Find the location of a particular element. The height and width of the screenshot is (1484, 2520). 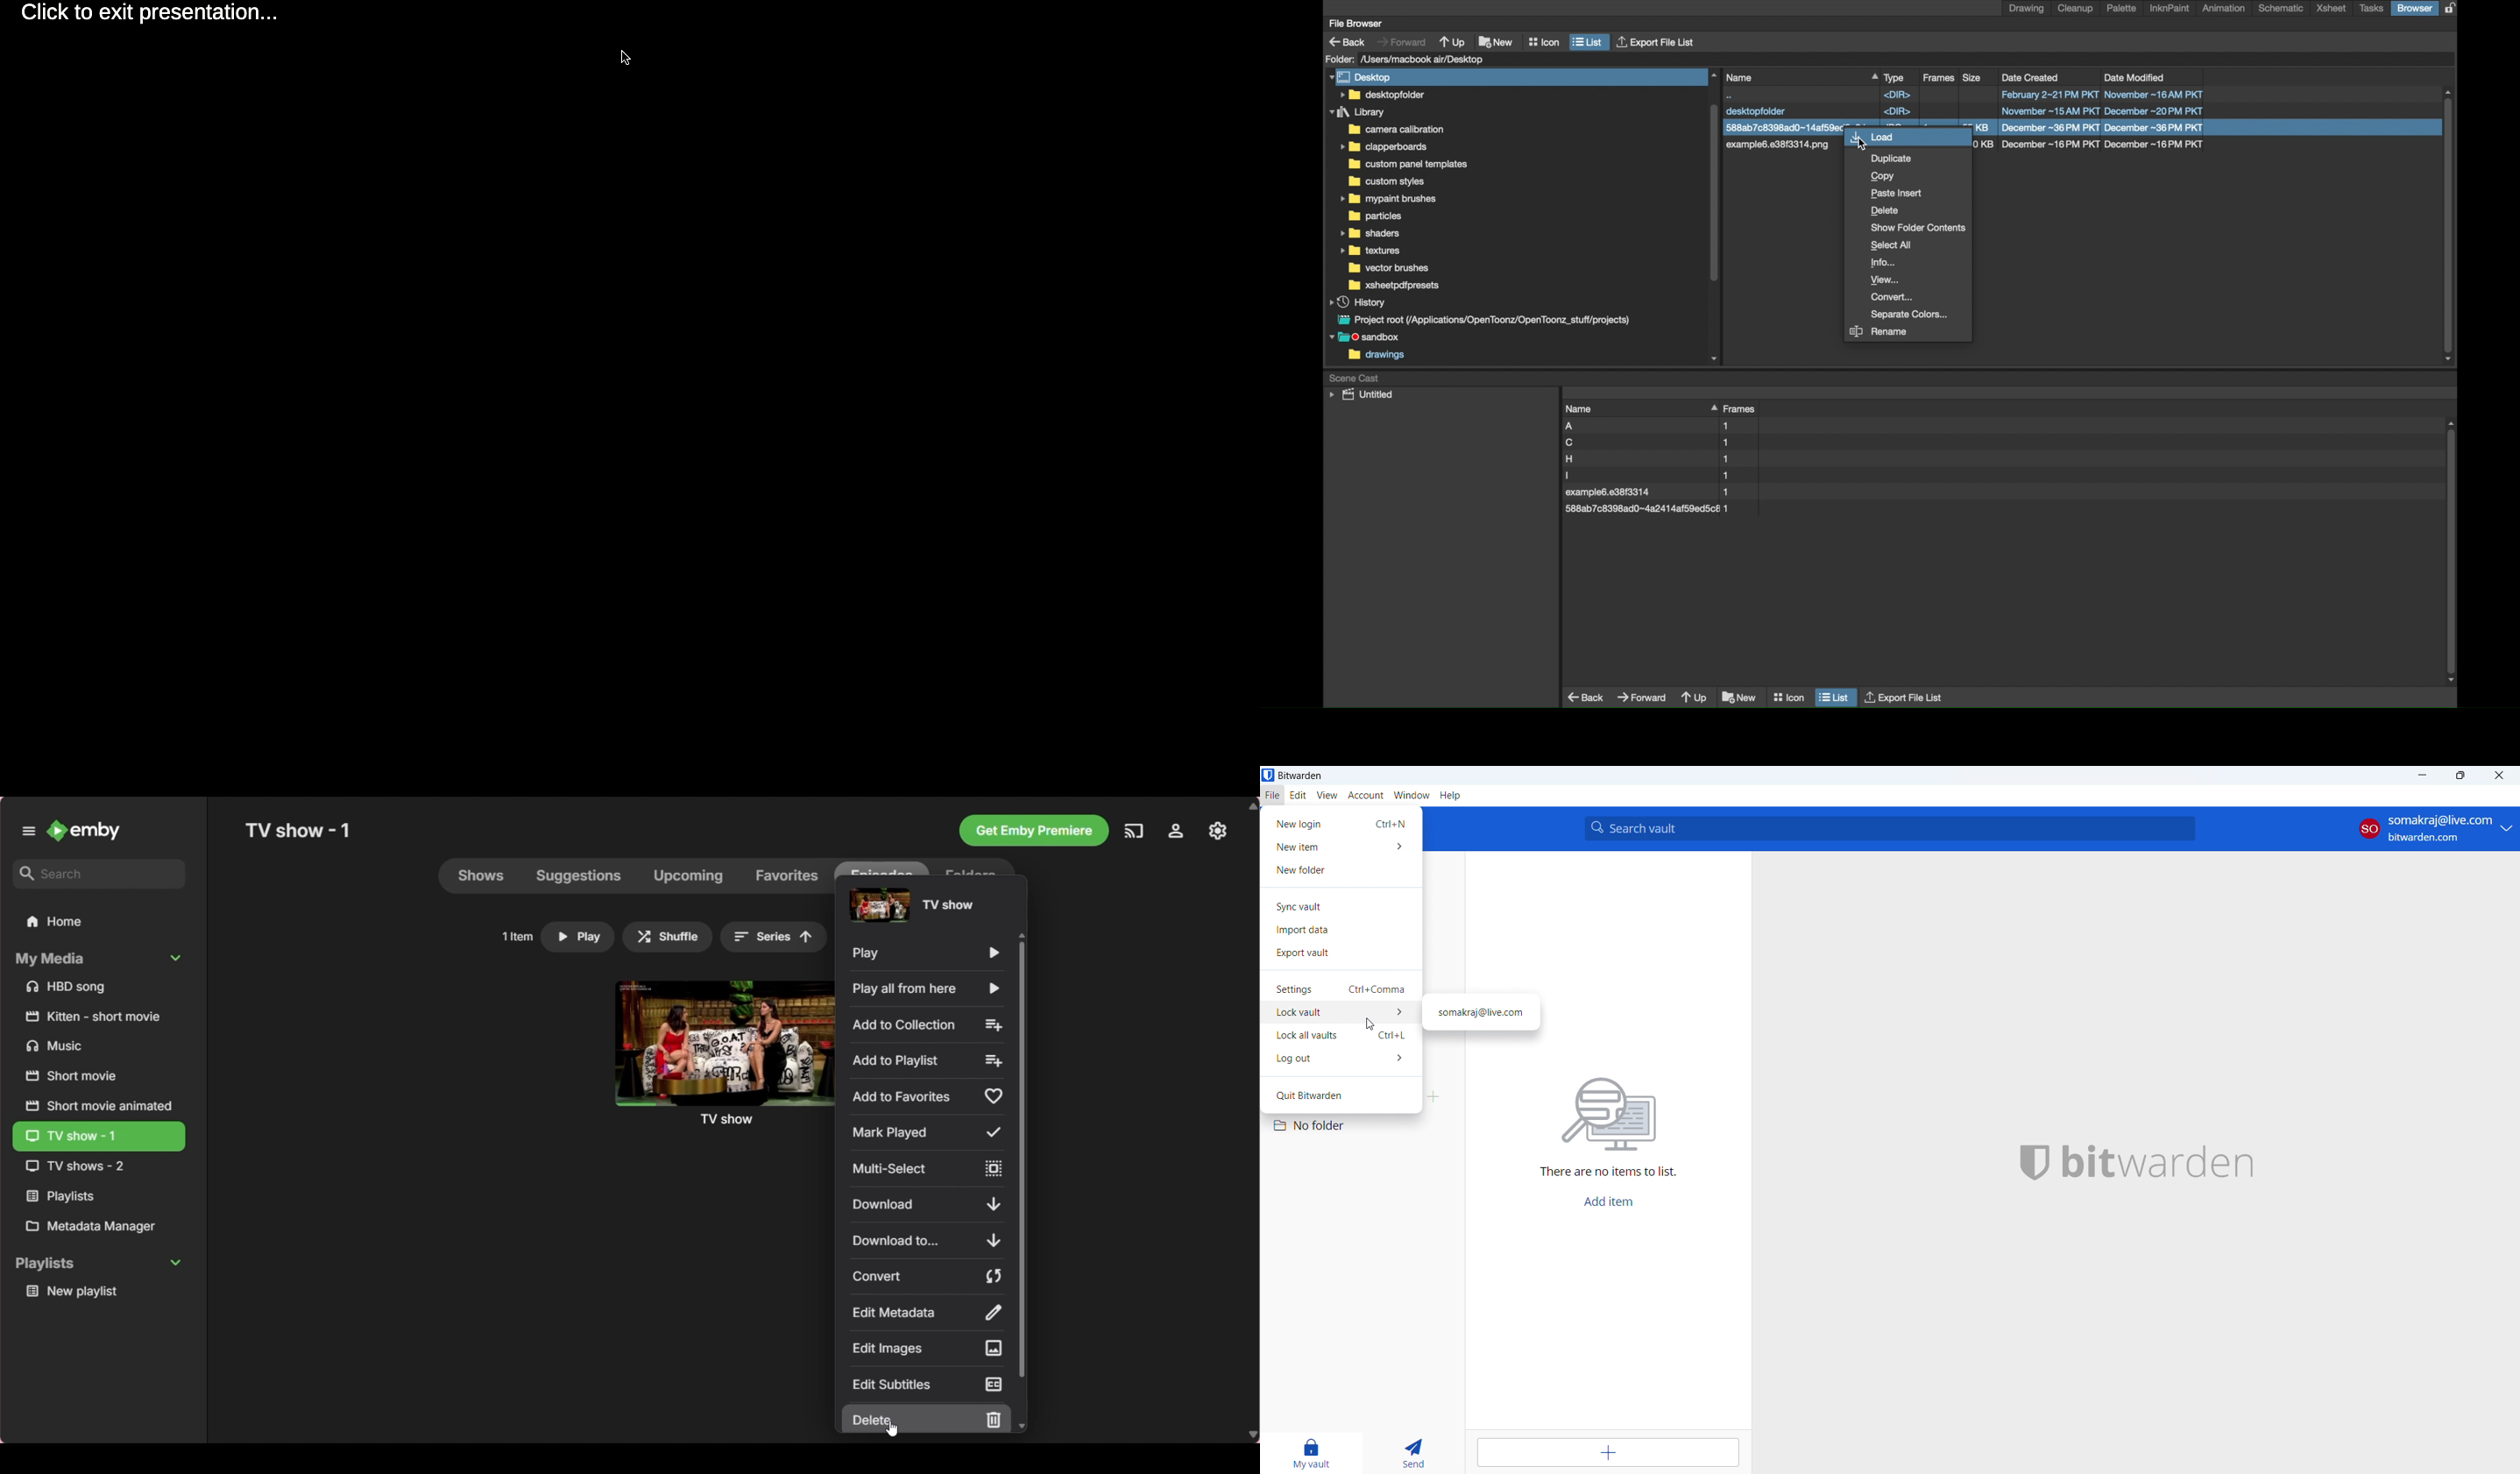

cursor is located at coordinates (631, 58).